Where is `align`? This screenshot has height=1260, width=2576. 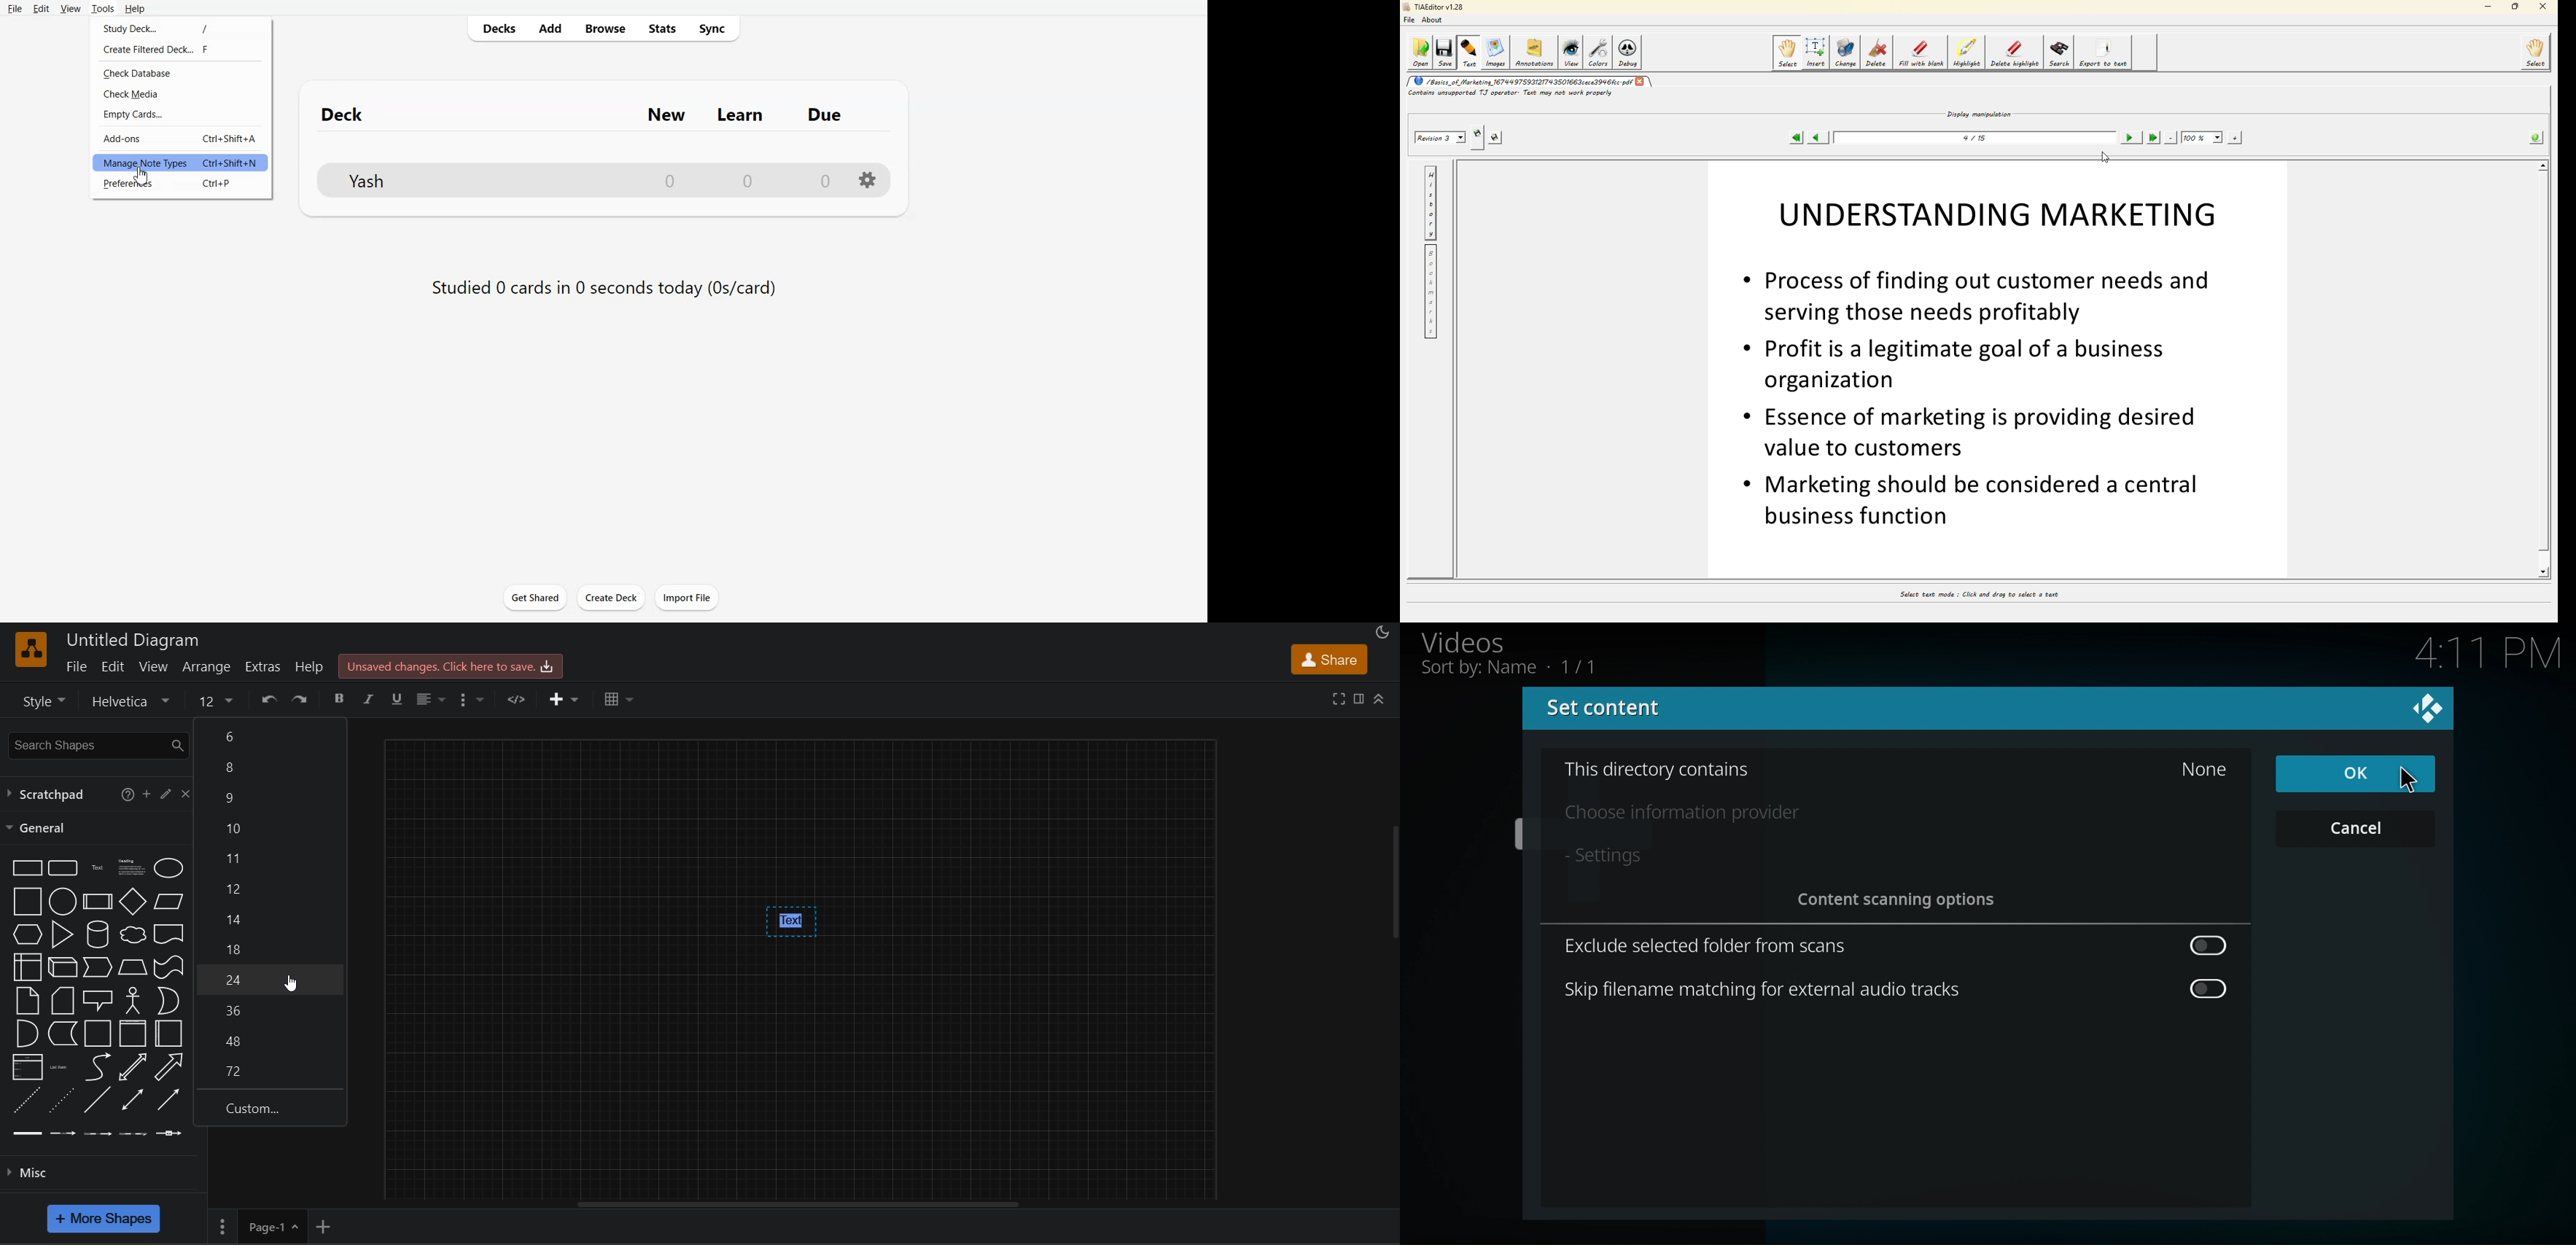
align is located at coordinates (432, 700).